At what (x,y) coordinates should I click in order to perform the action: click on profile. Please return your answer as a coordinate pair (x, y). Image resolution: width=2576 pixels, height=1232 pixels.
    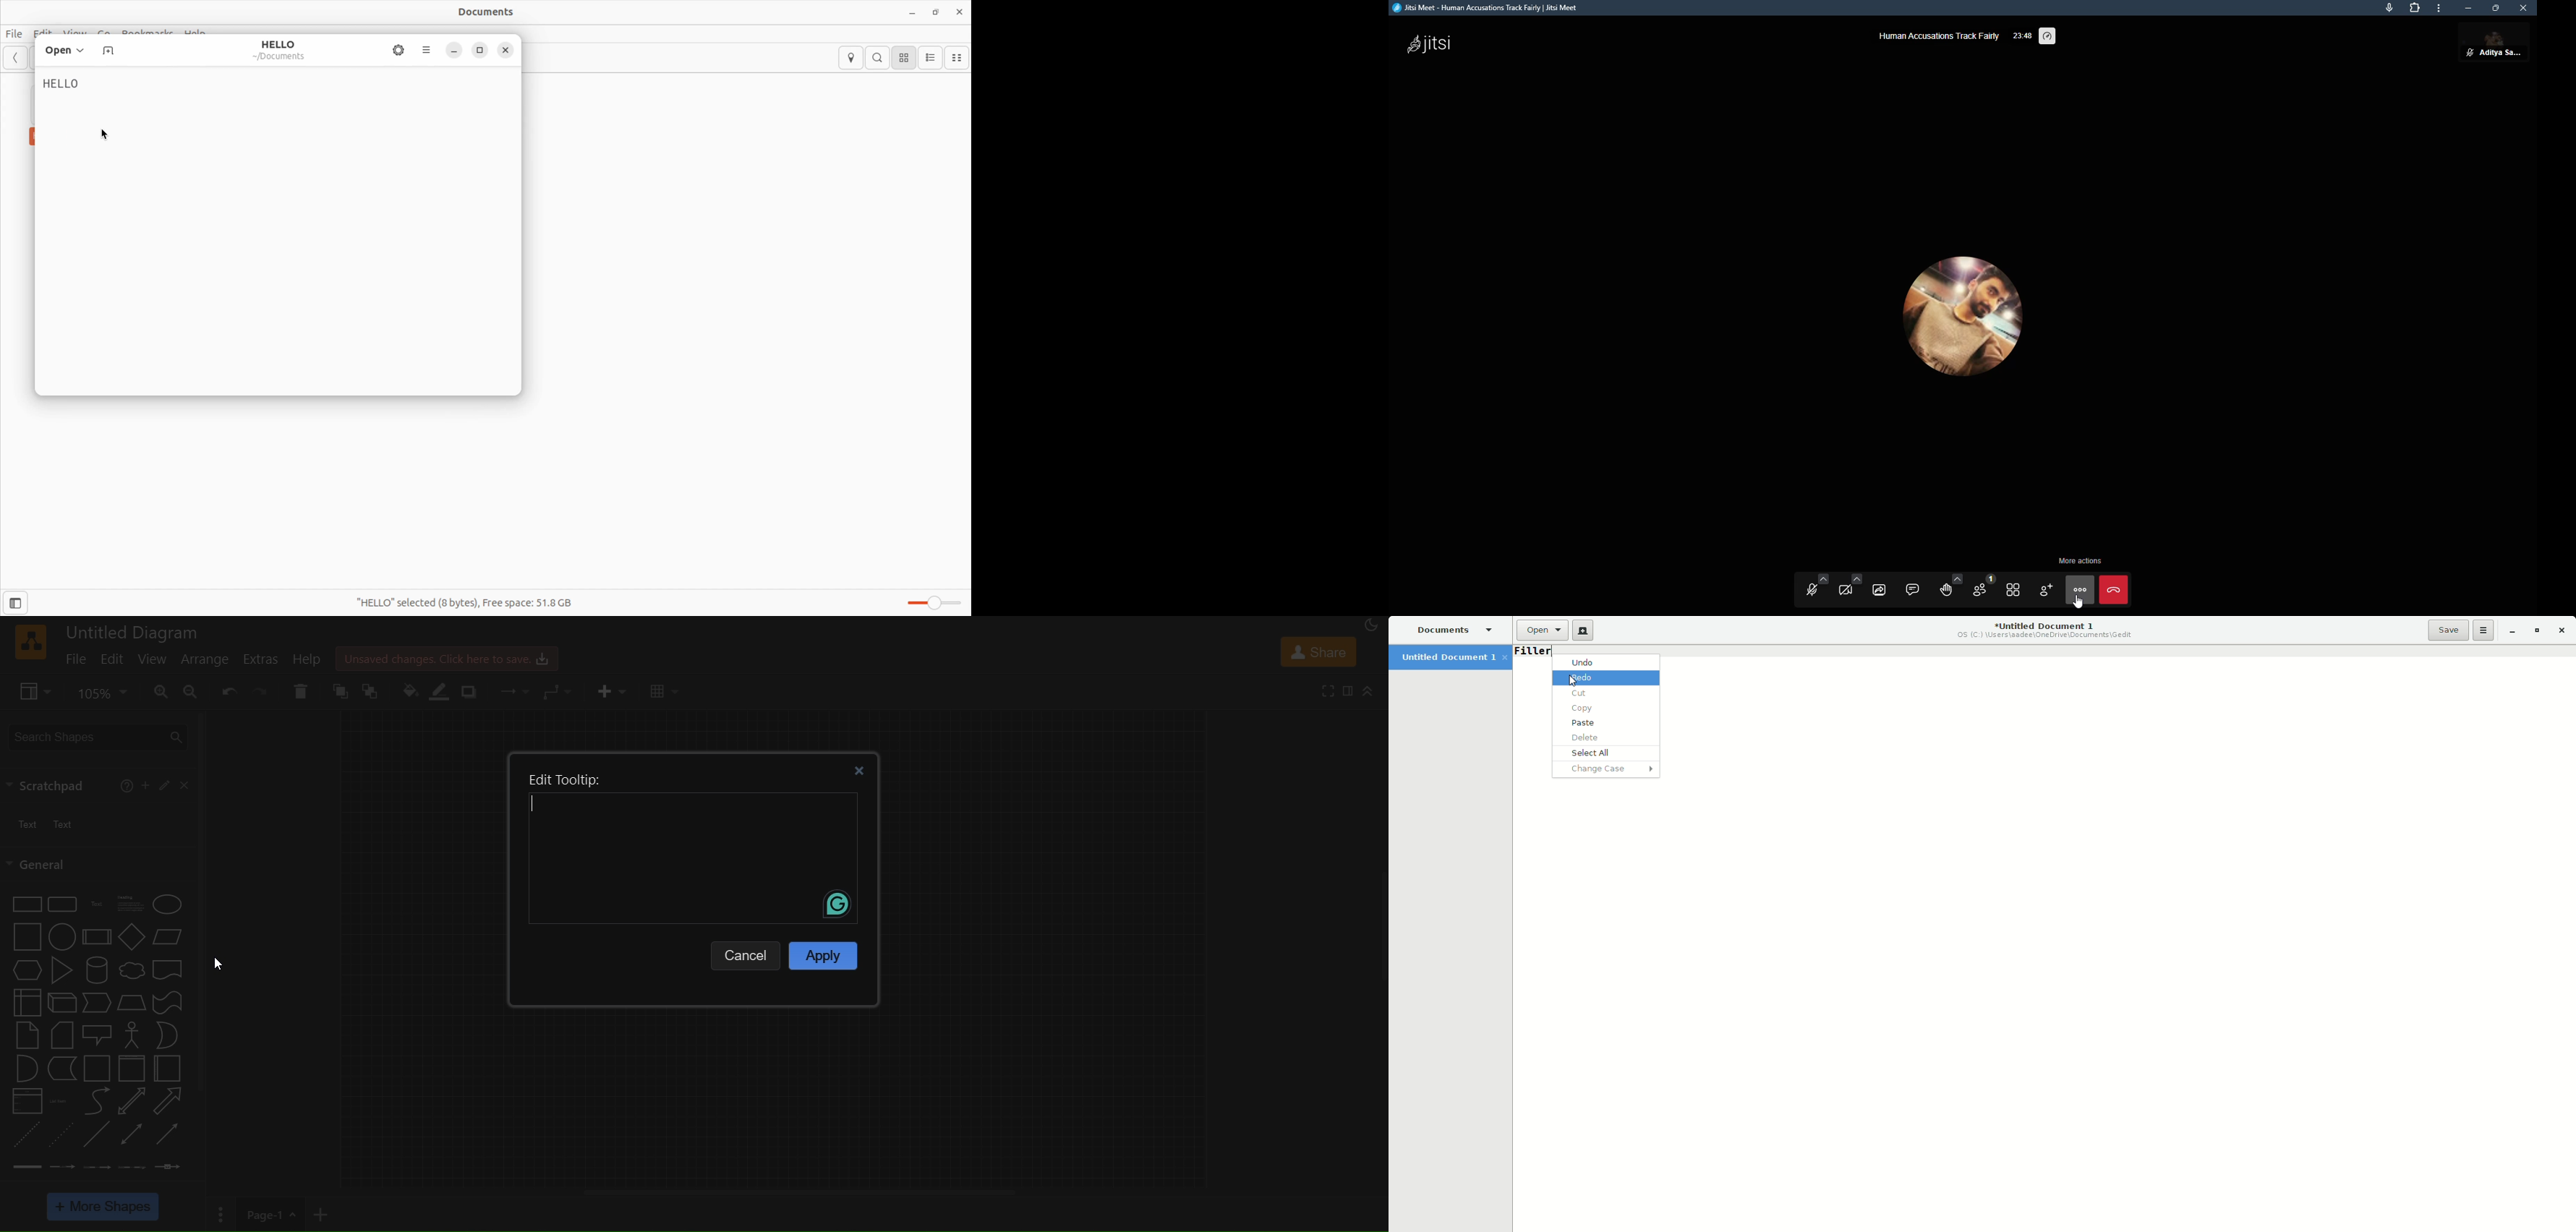
    Looking at the image, I should click on (2503, 45).